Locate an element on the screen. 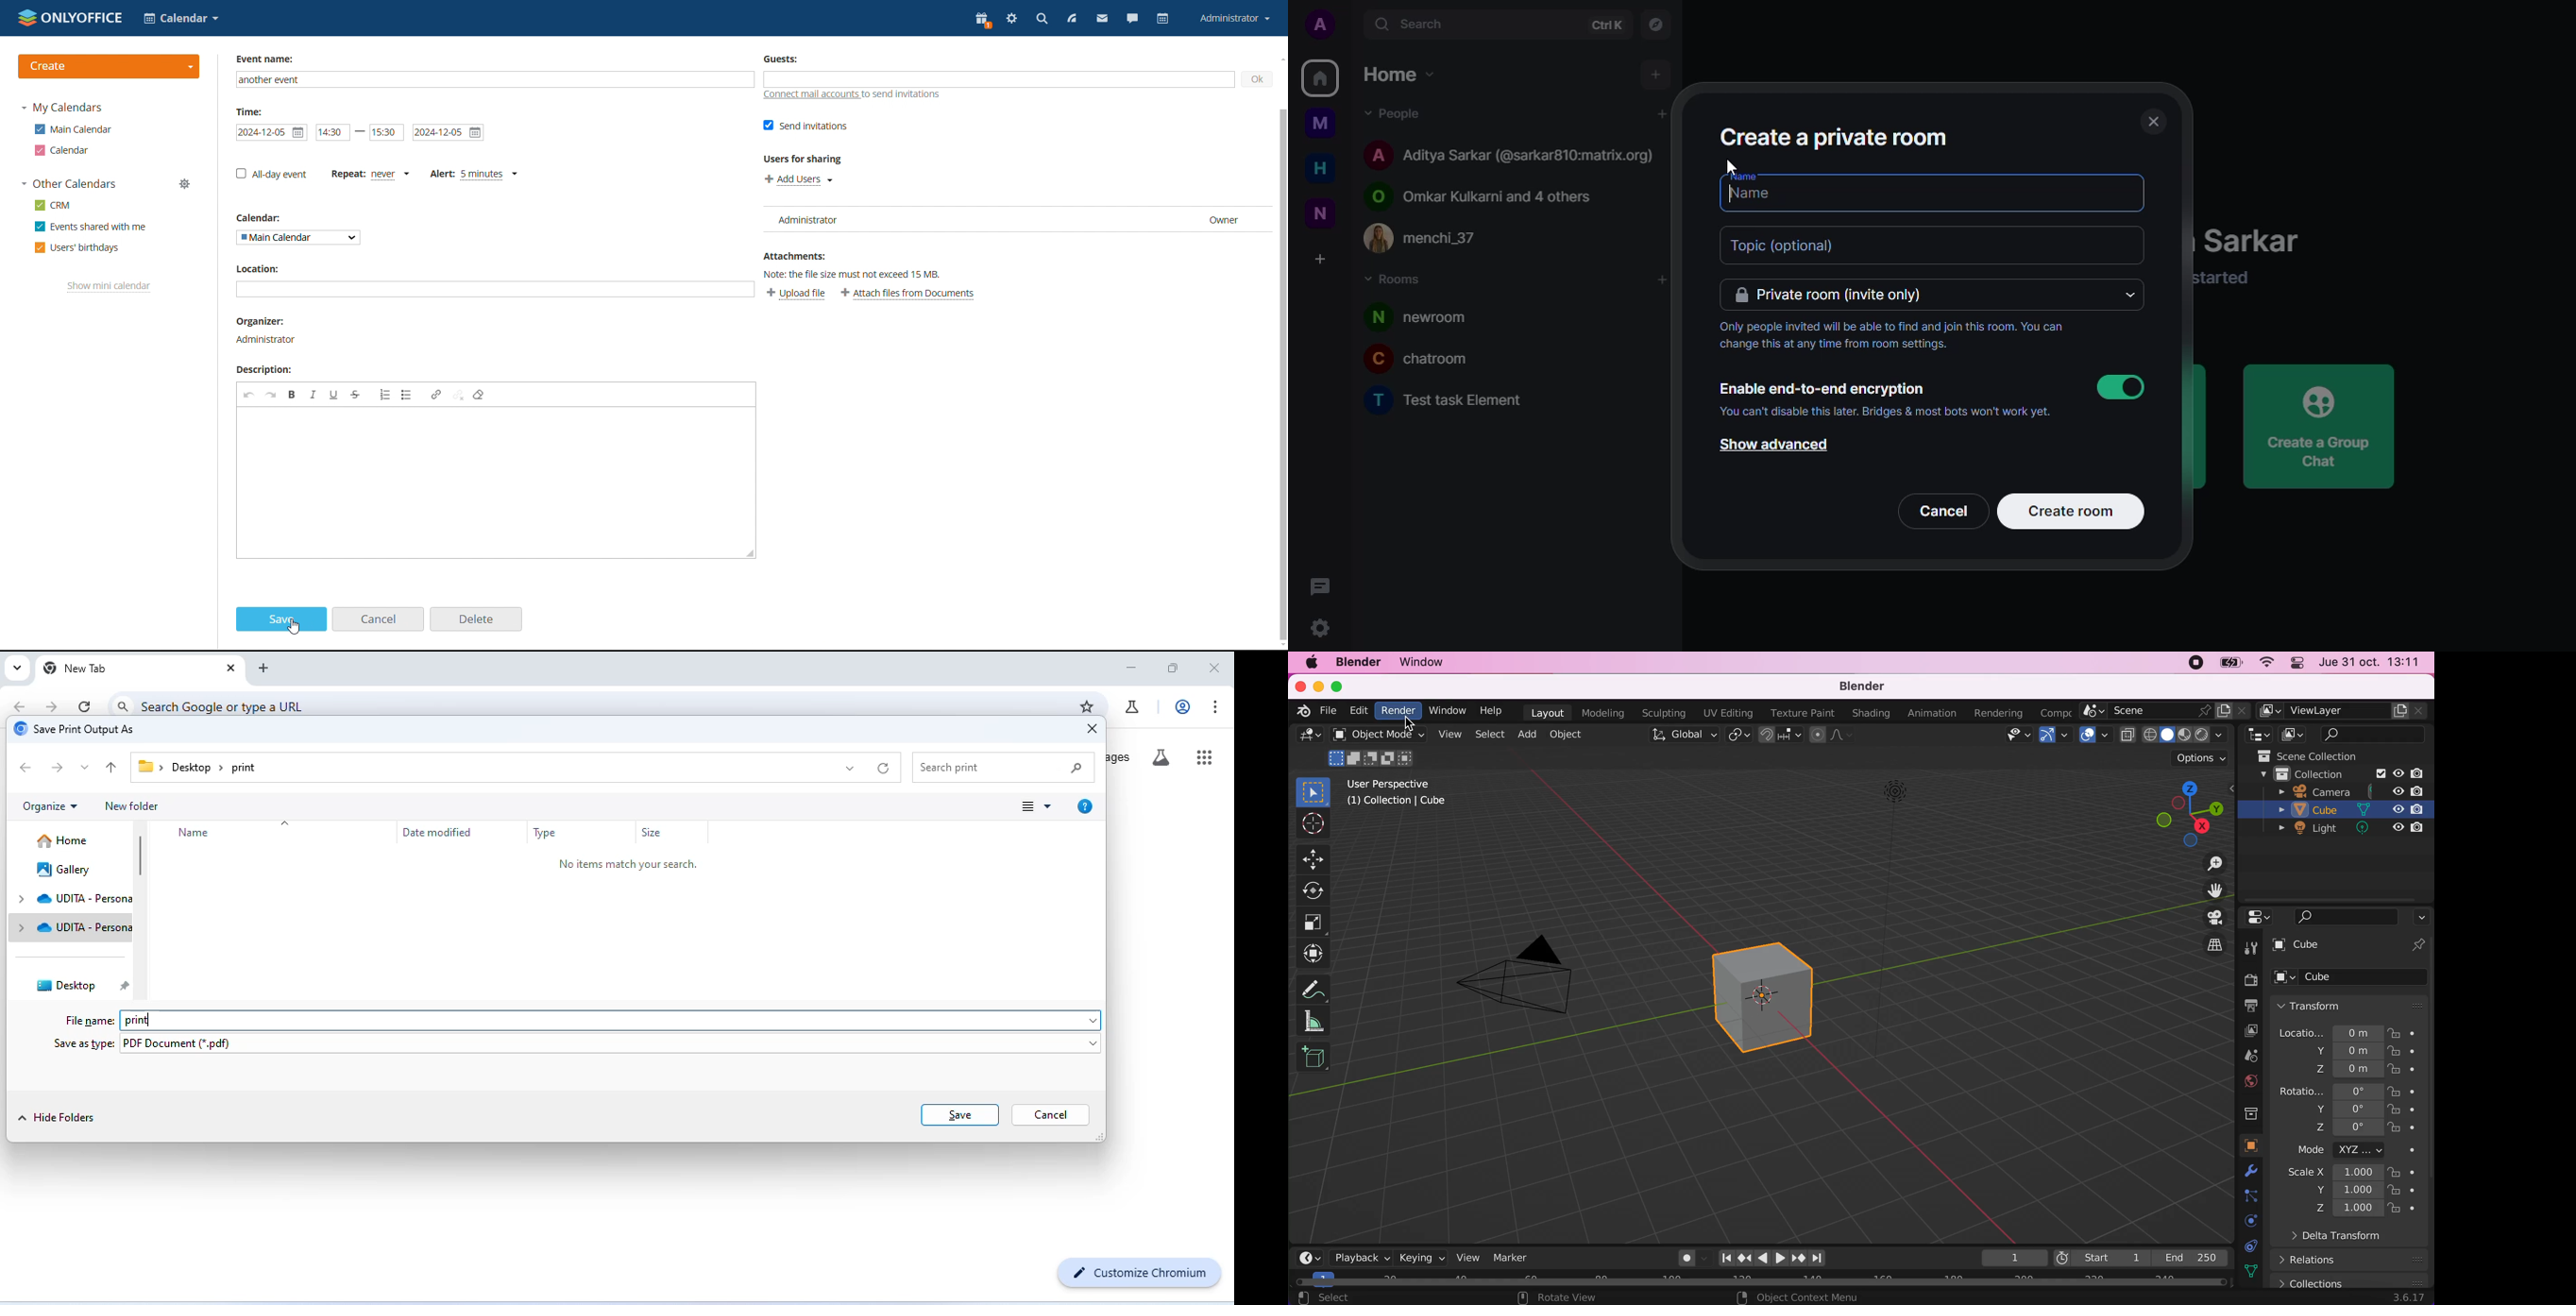 The height and width of the screenshot is (1316, 2576). editor type is located at coordinates (2256, 918).